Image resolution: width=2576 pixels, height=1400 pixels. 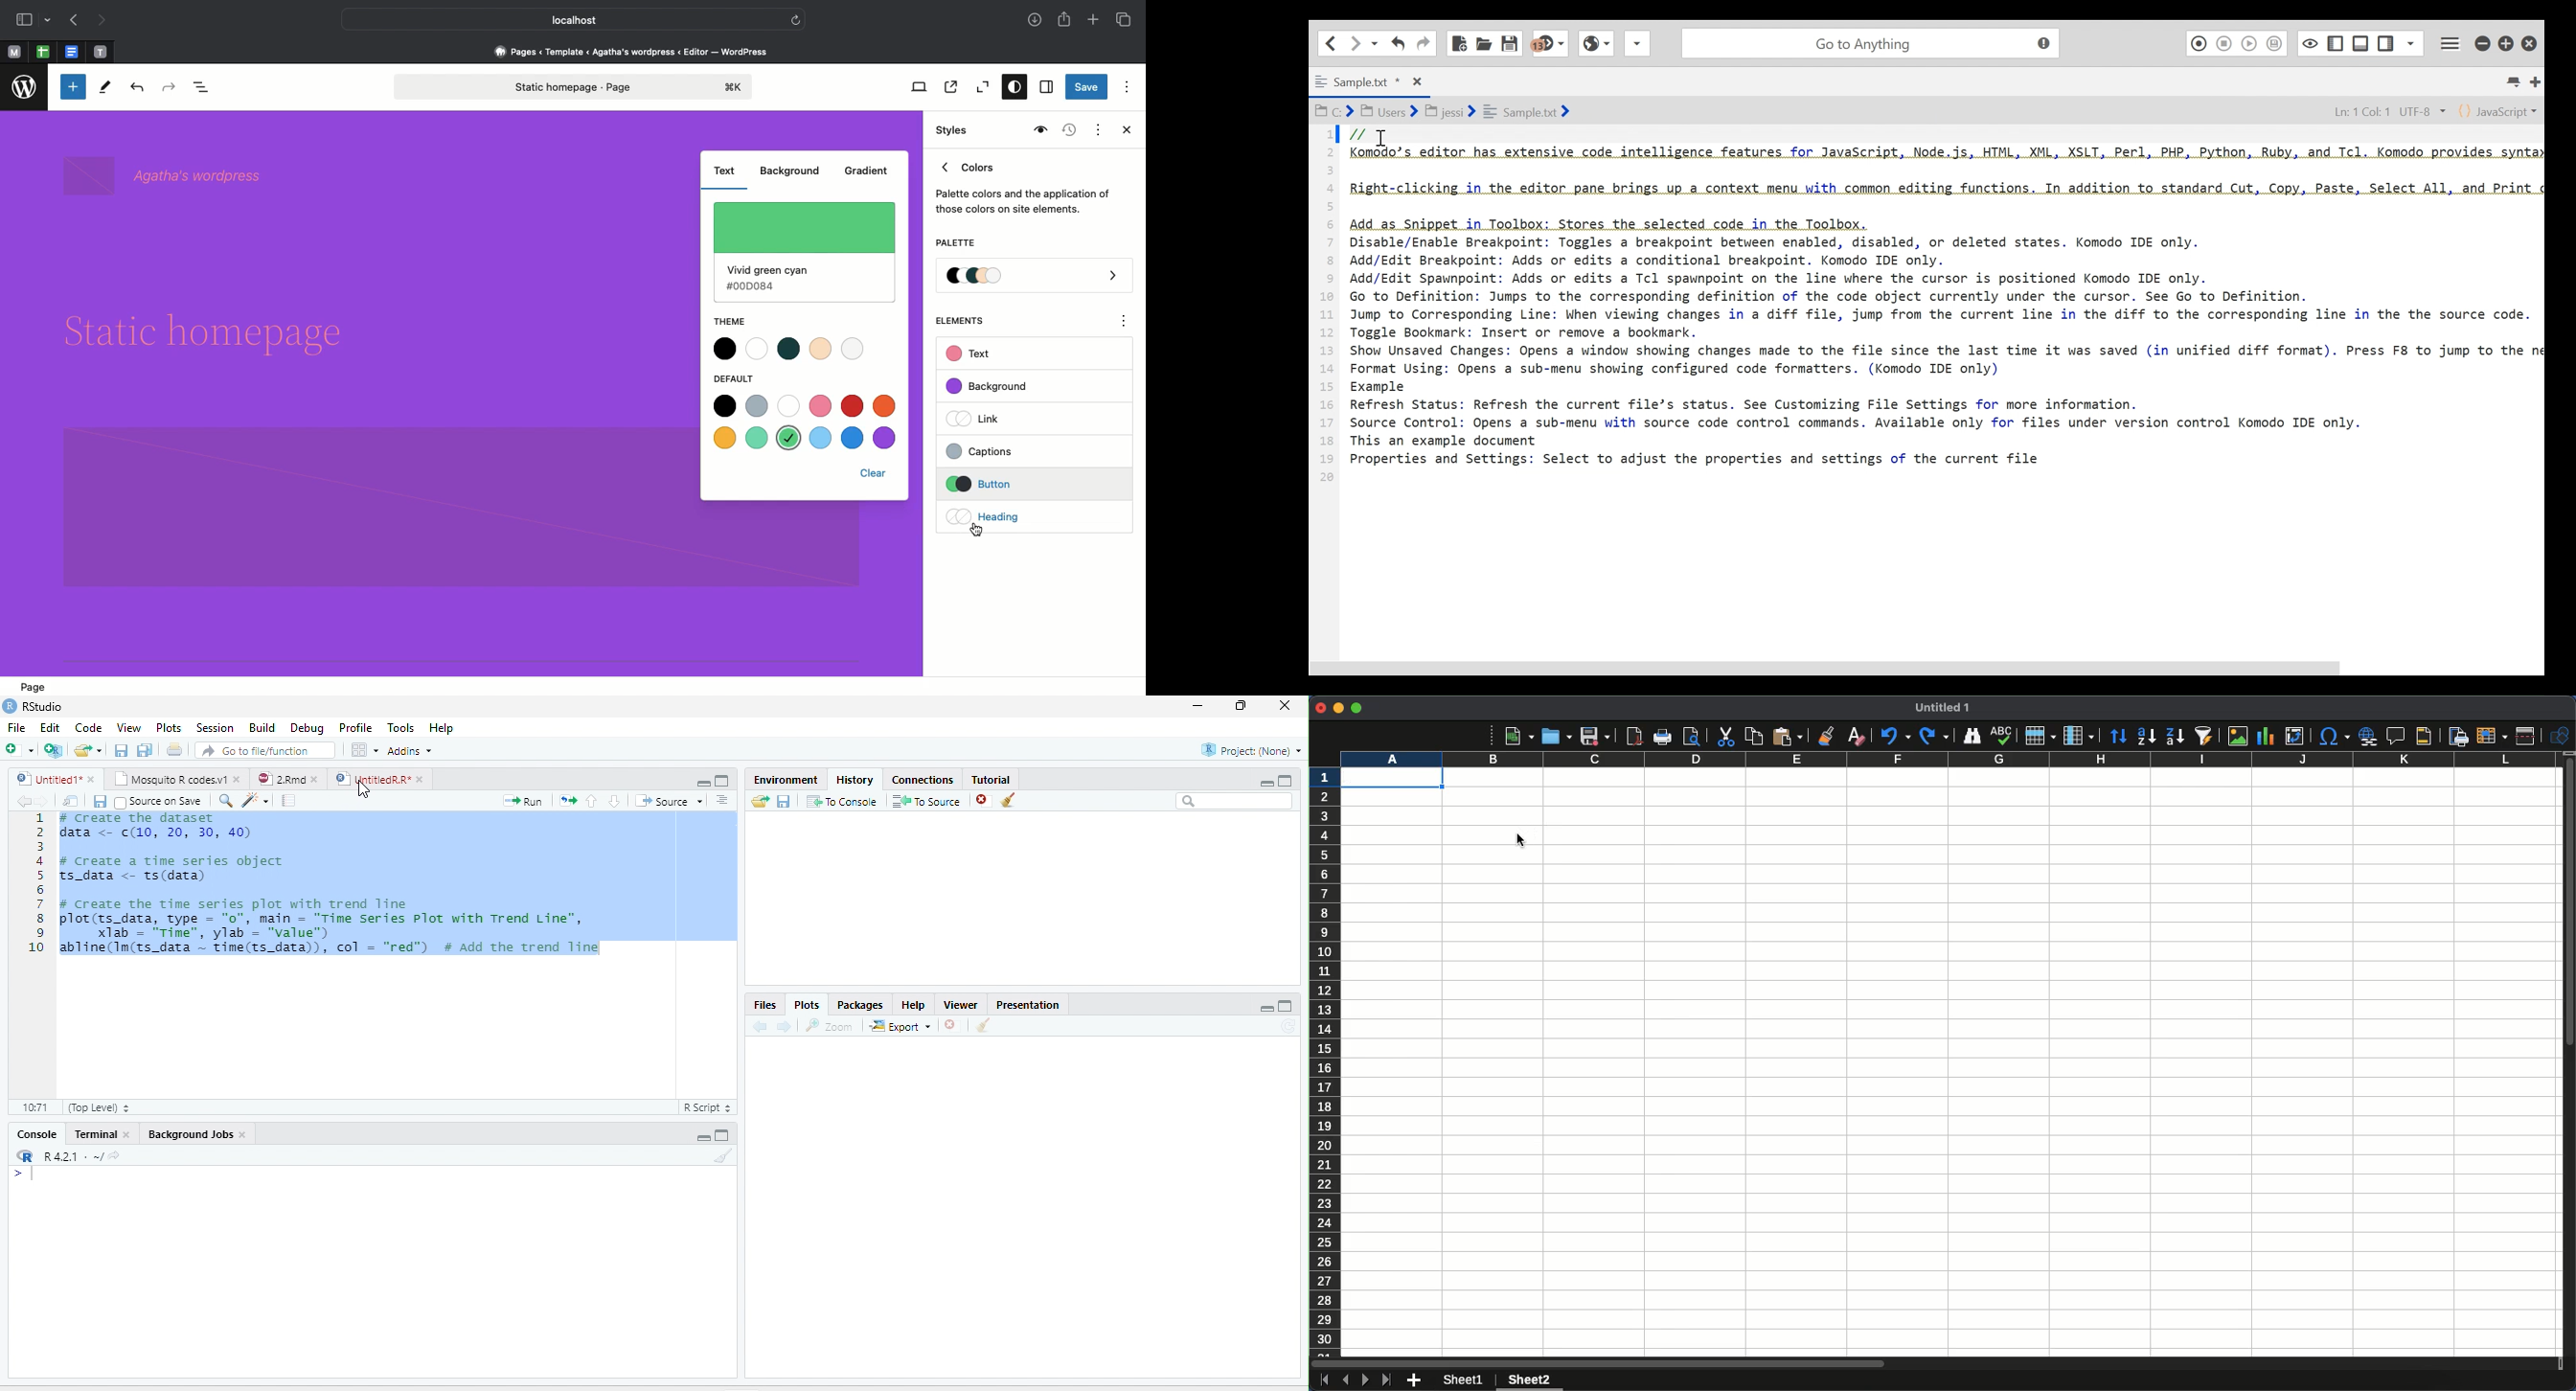 What do you see at coordinates (2081, 736) in the screenshot?
I see `Column` at bounding box center [2081, 736].